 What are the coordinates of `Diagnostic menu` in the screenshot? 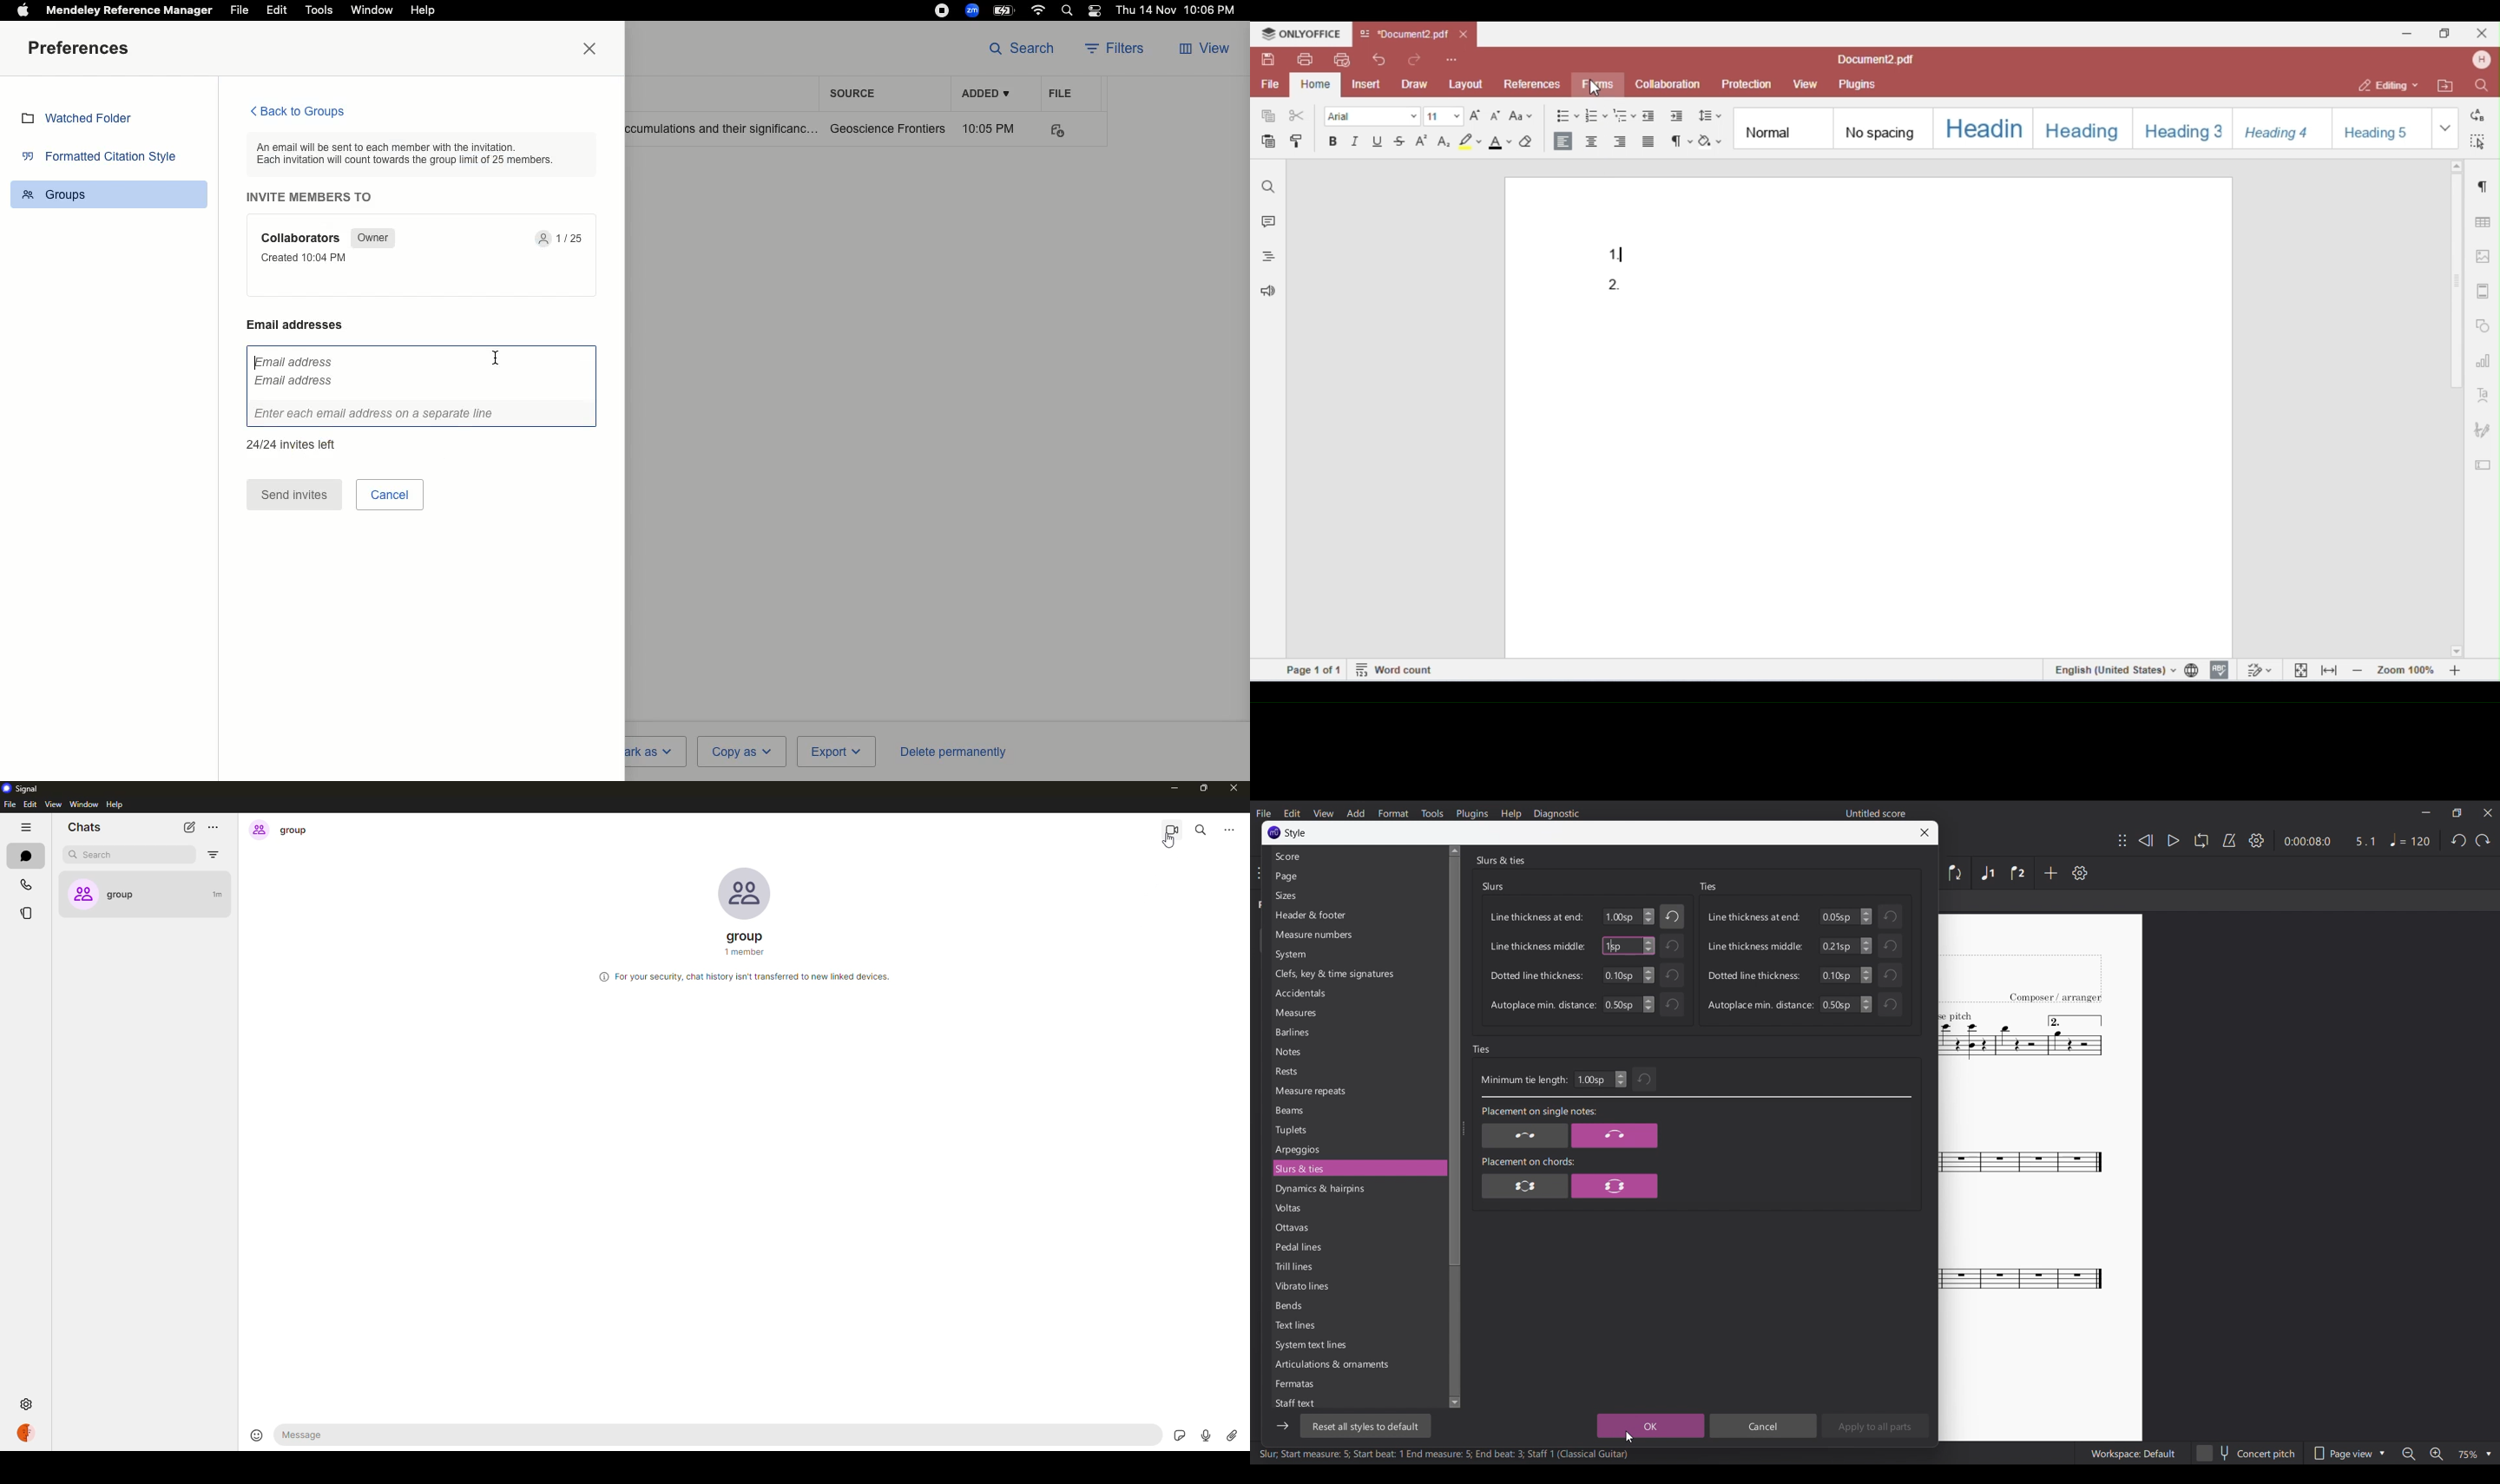 It's located at (1556, 814).